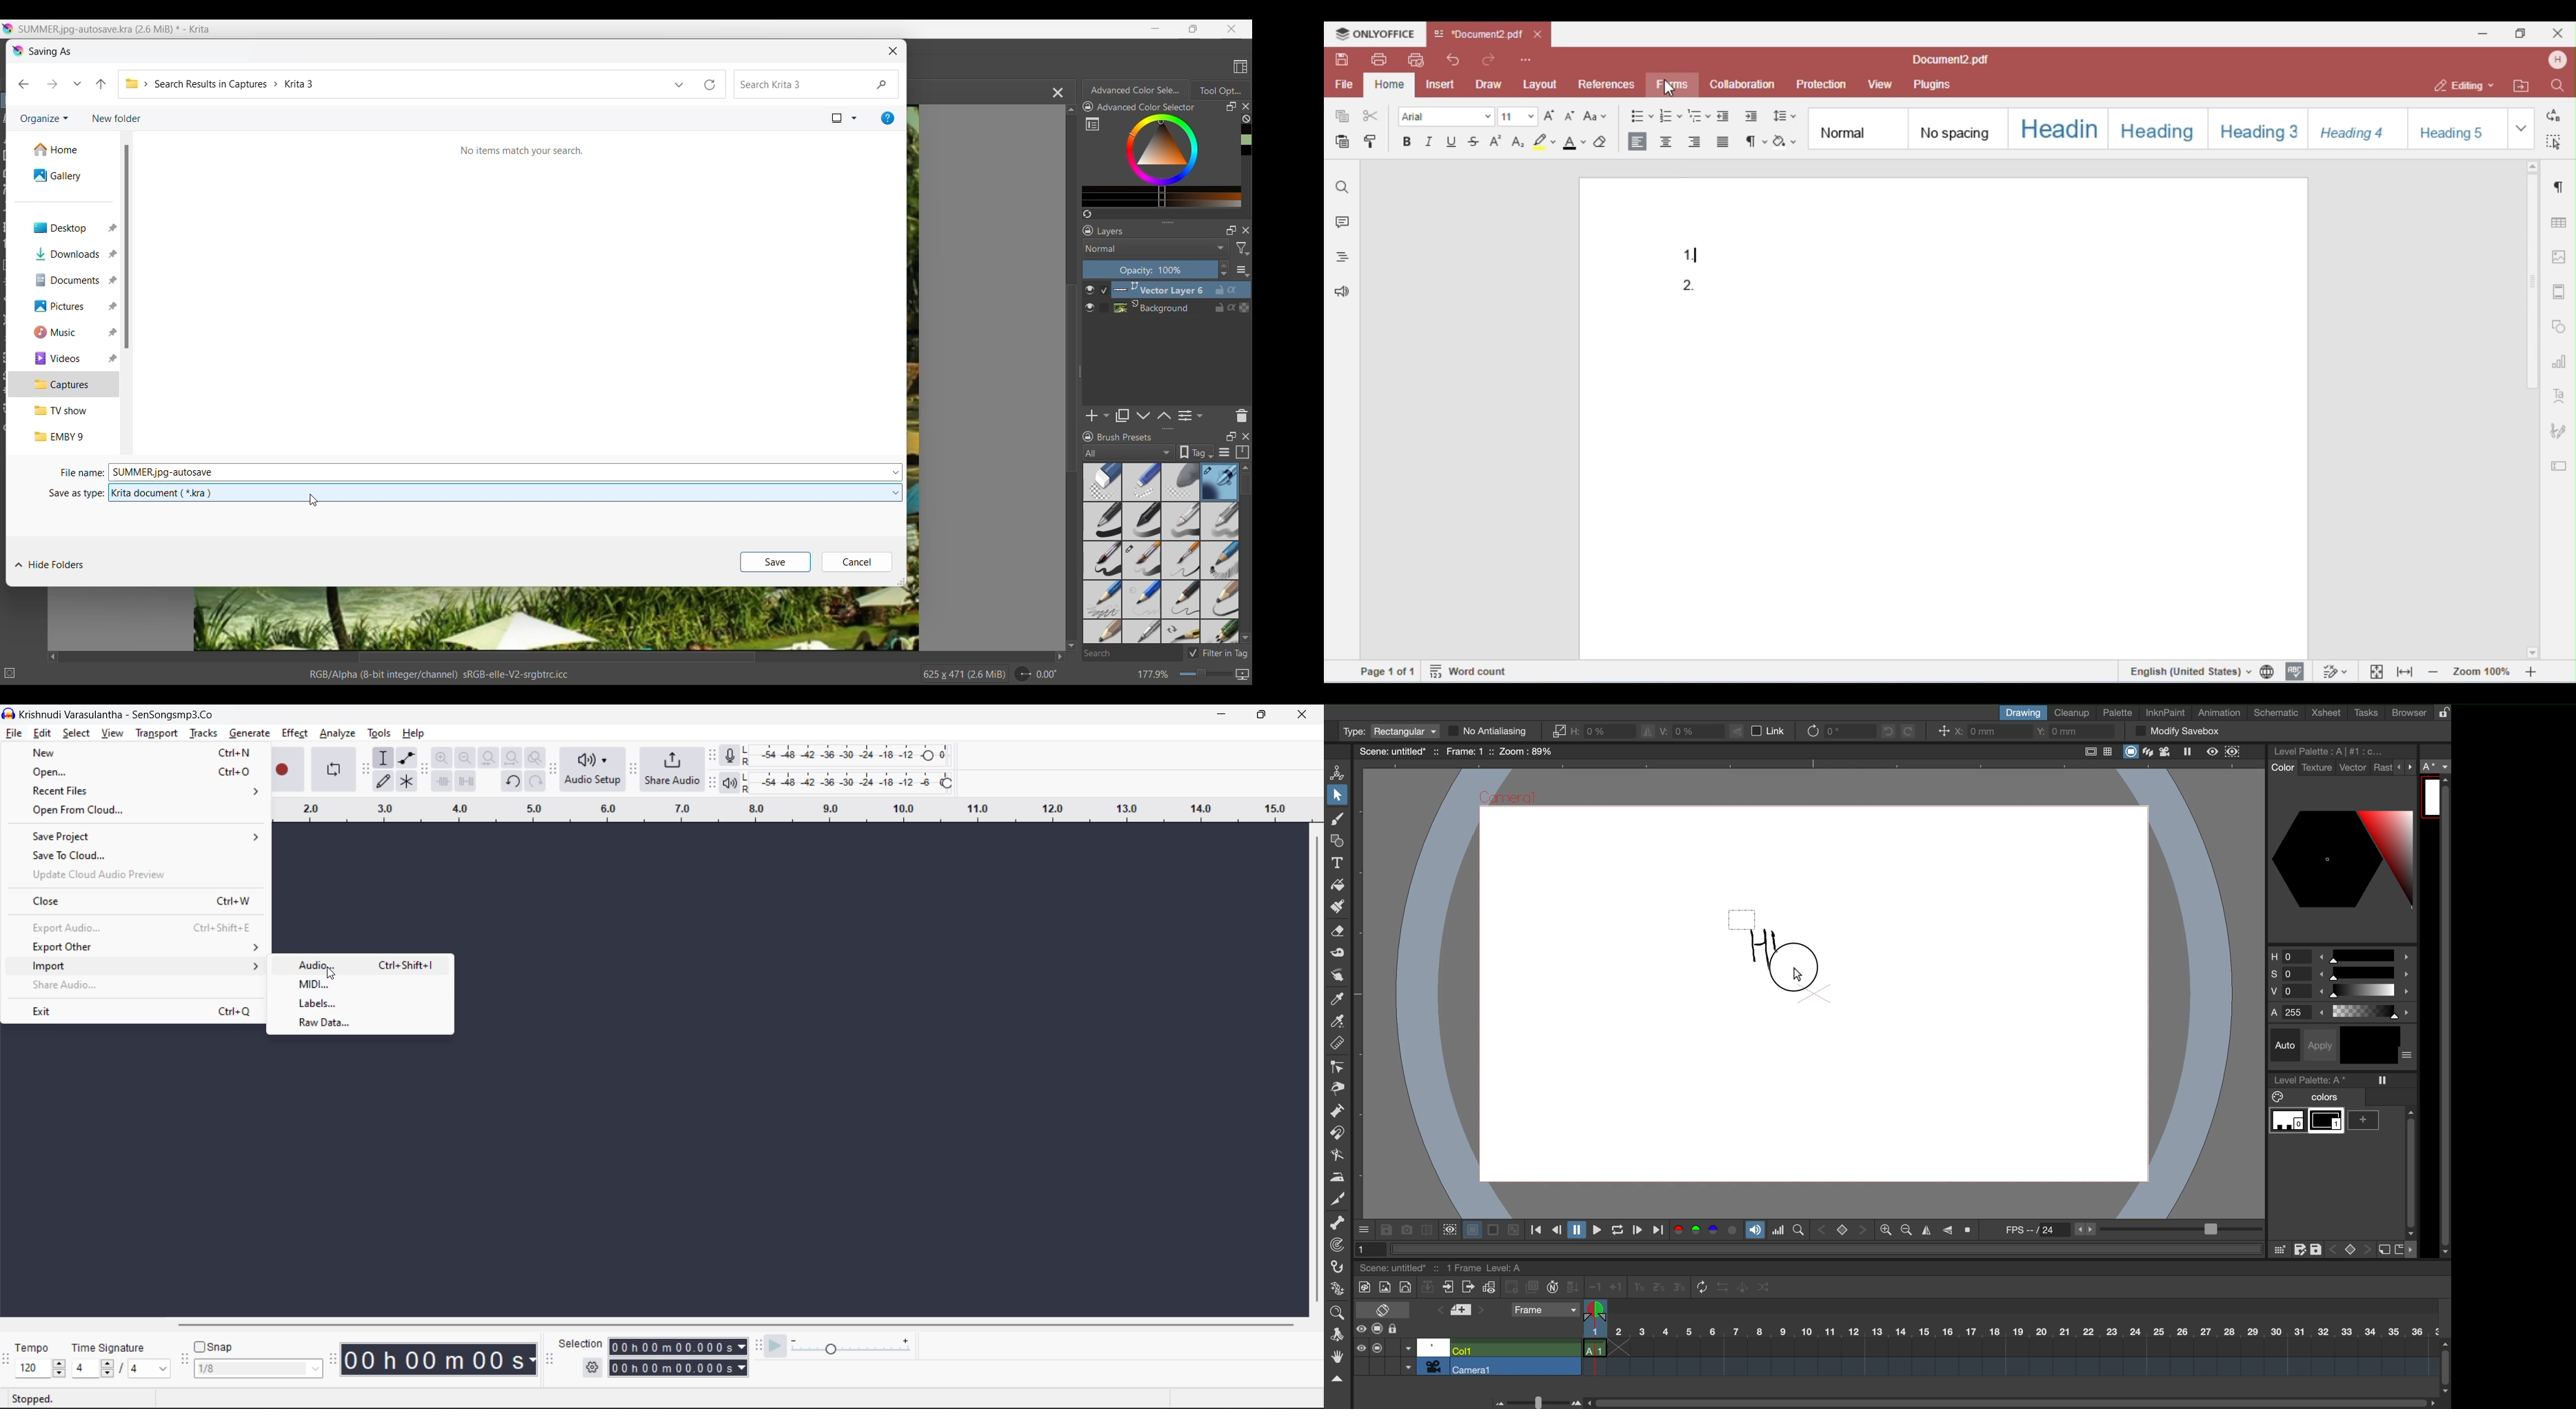  What do you see at coordinates (1182, 290) in the screenshot?
I see `Vector layer` at bounding box center [1182, 290].